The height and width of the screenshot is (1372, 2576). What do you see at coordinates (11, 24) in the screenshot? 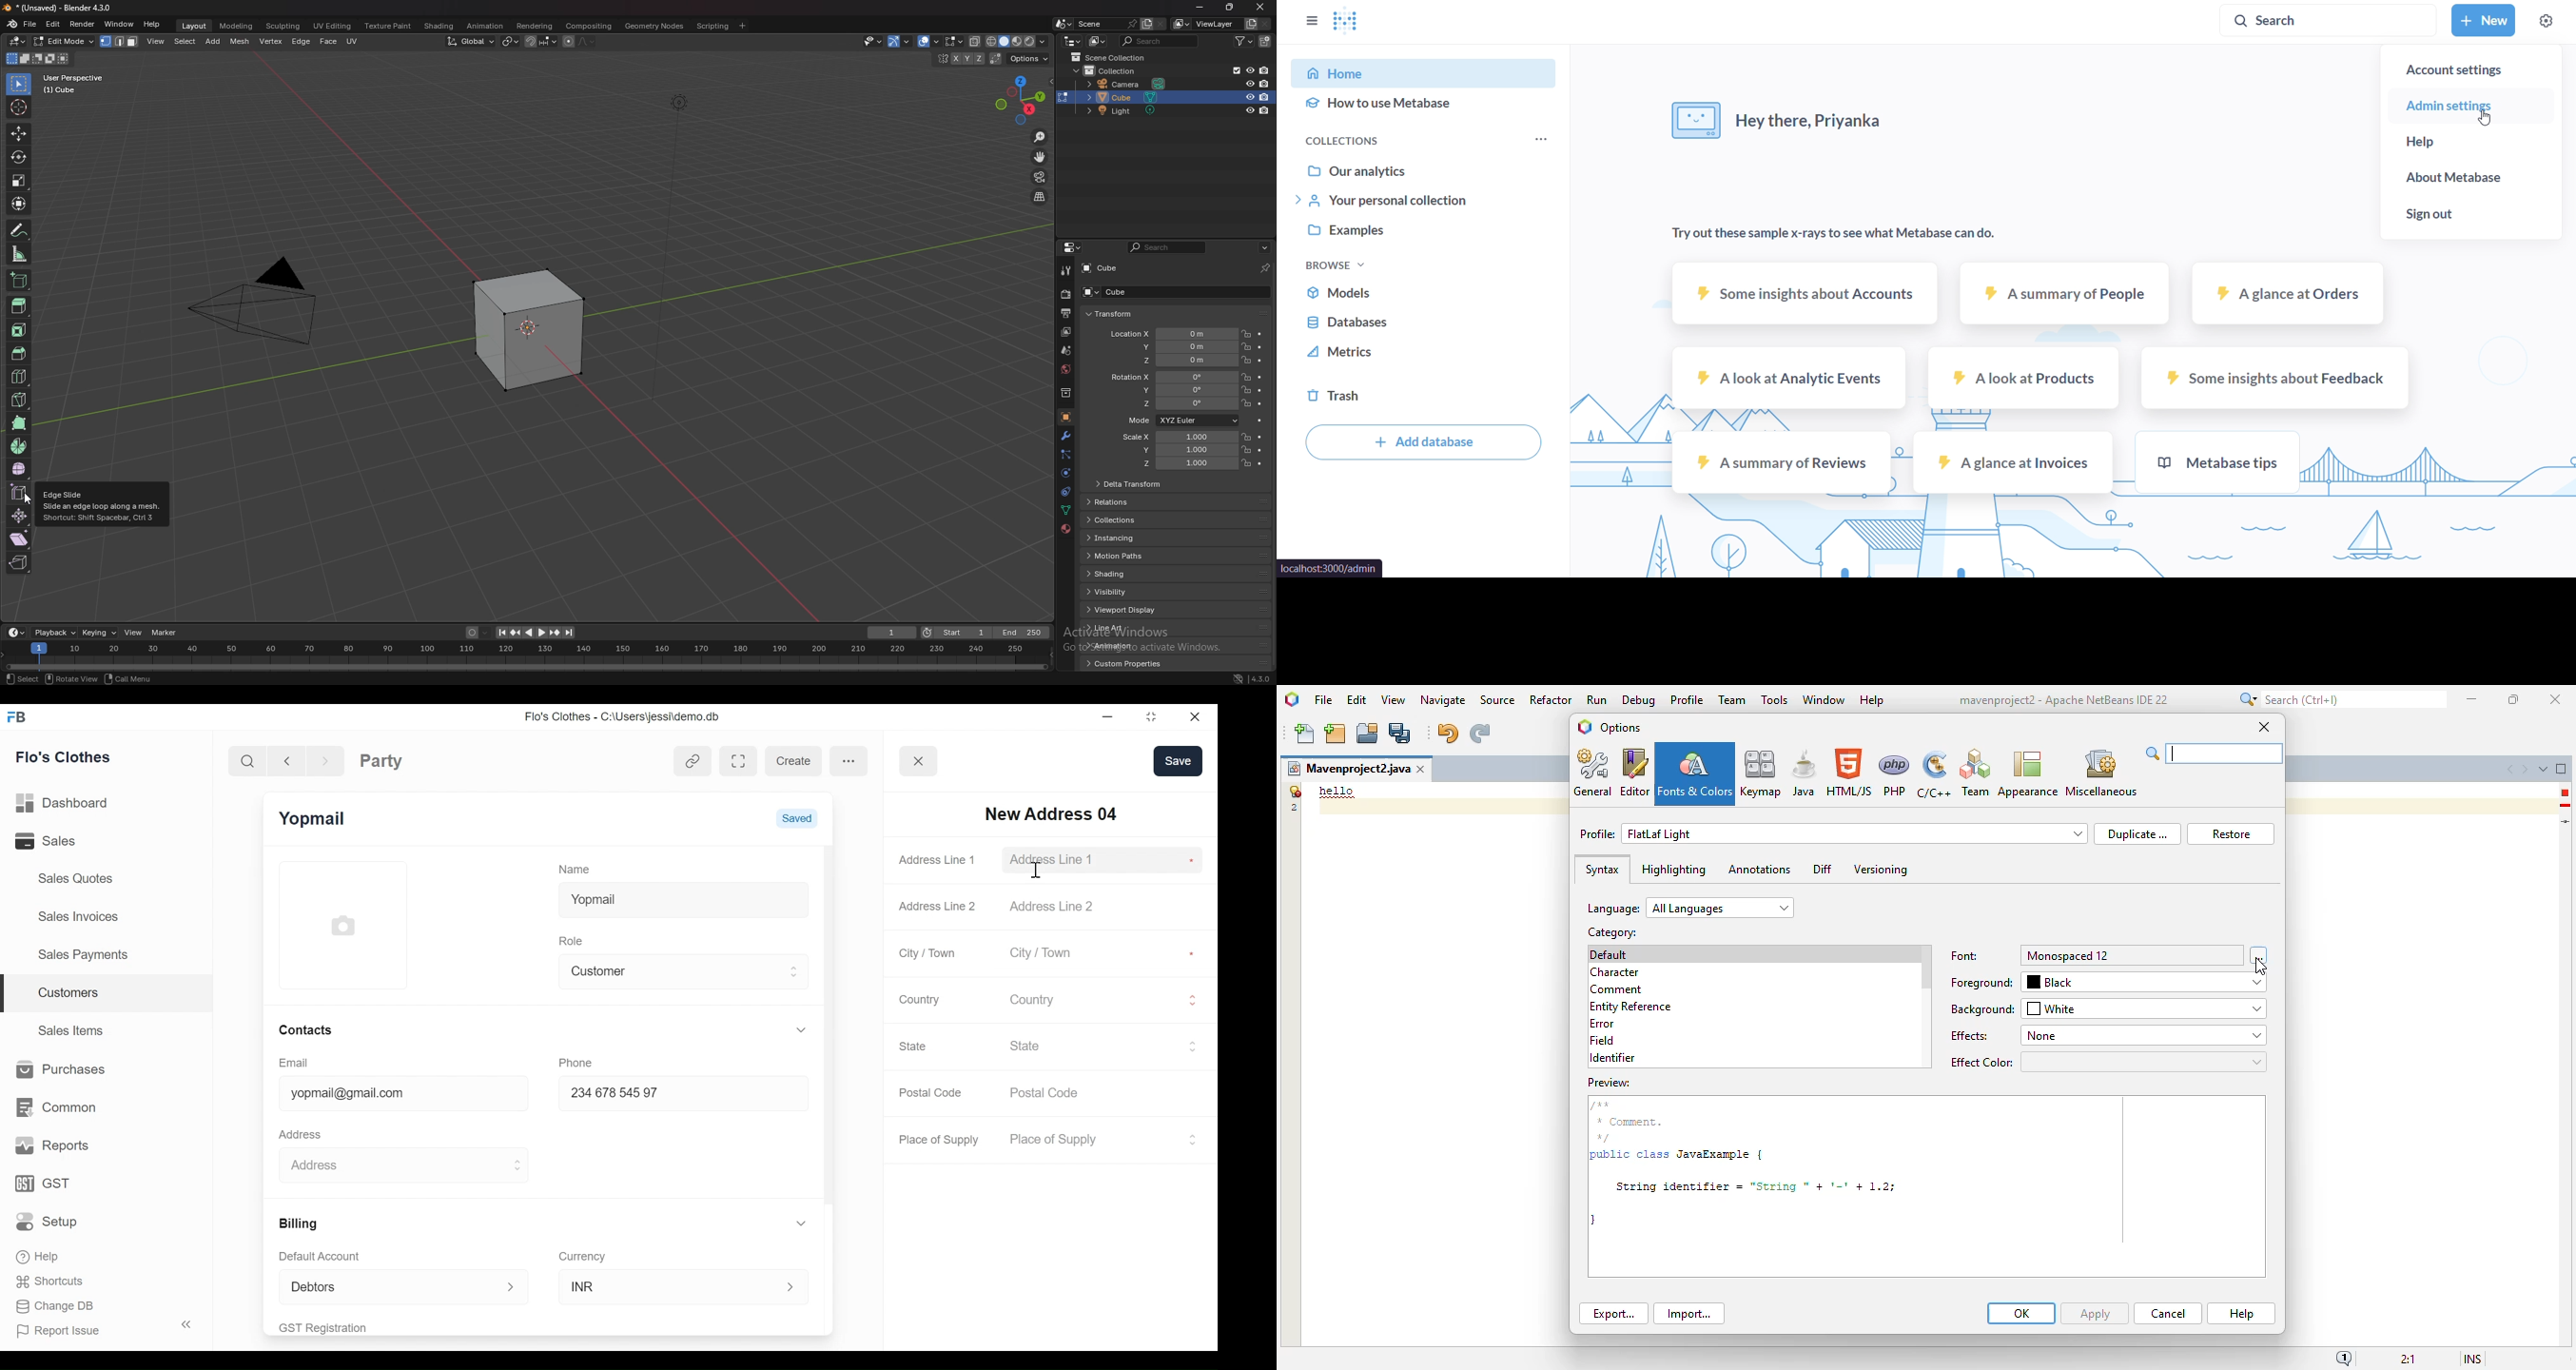
I see `blender` at bounding box center [11, 24].